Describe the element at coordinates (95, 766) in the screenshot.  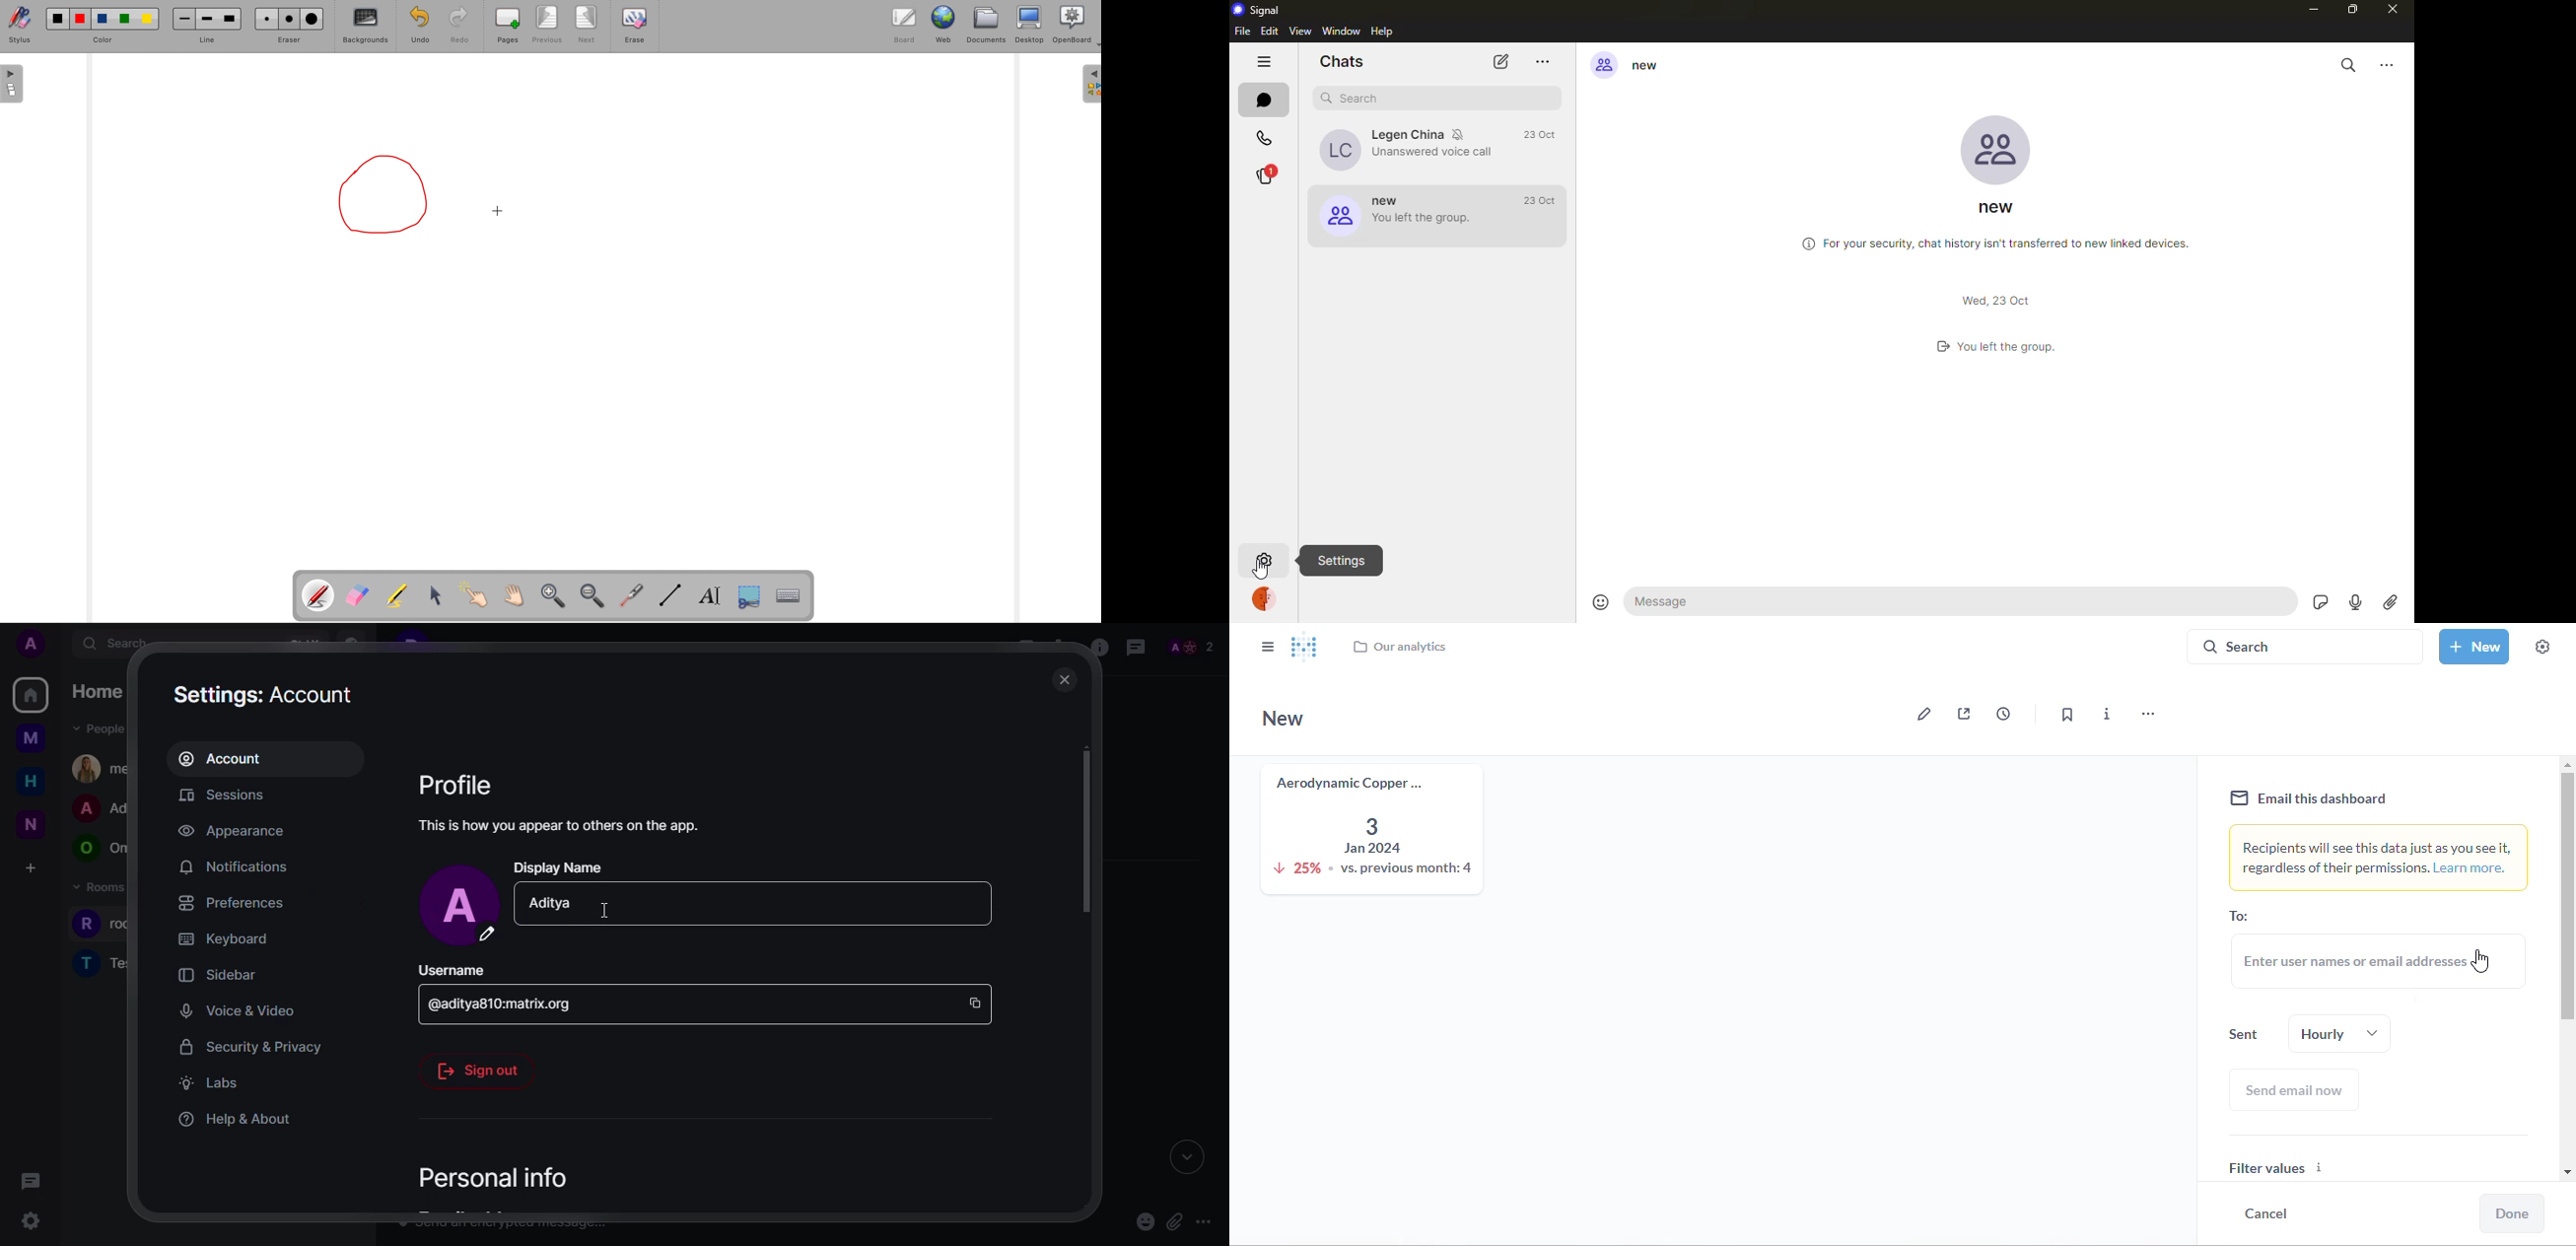
I see `people` at that location.